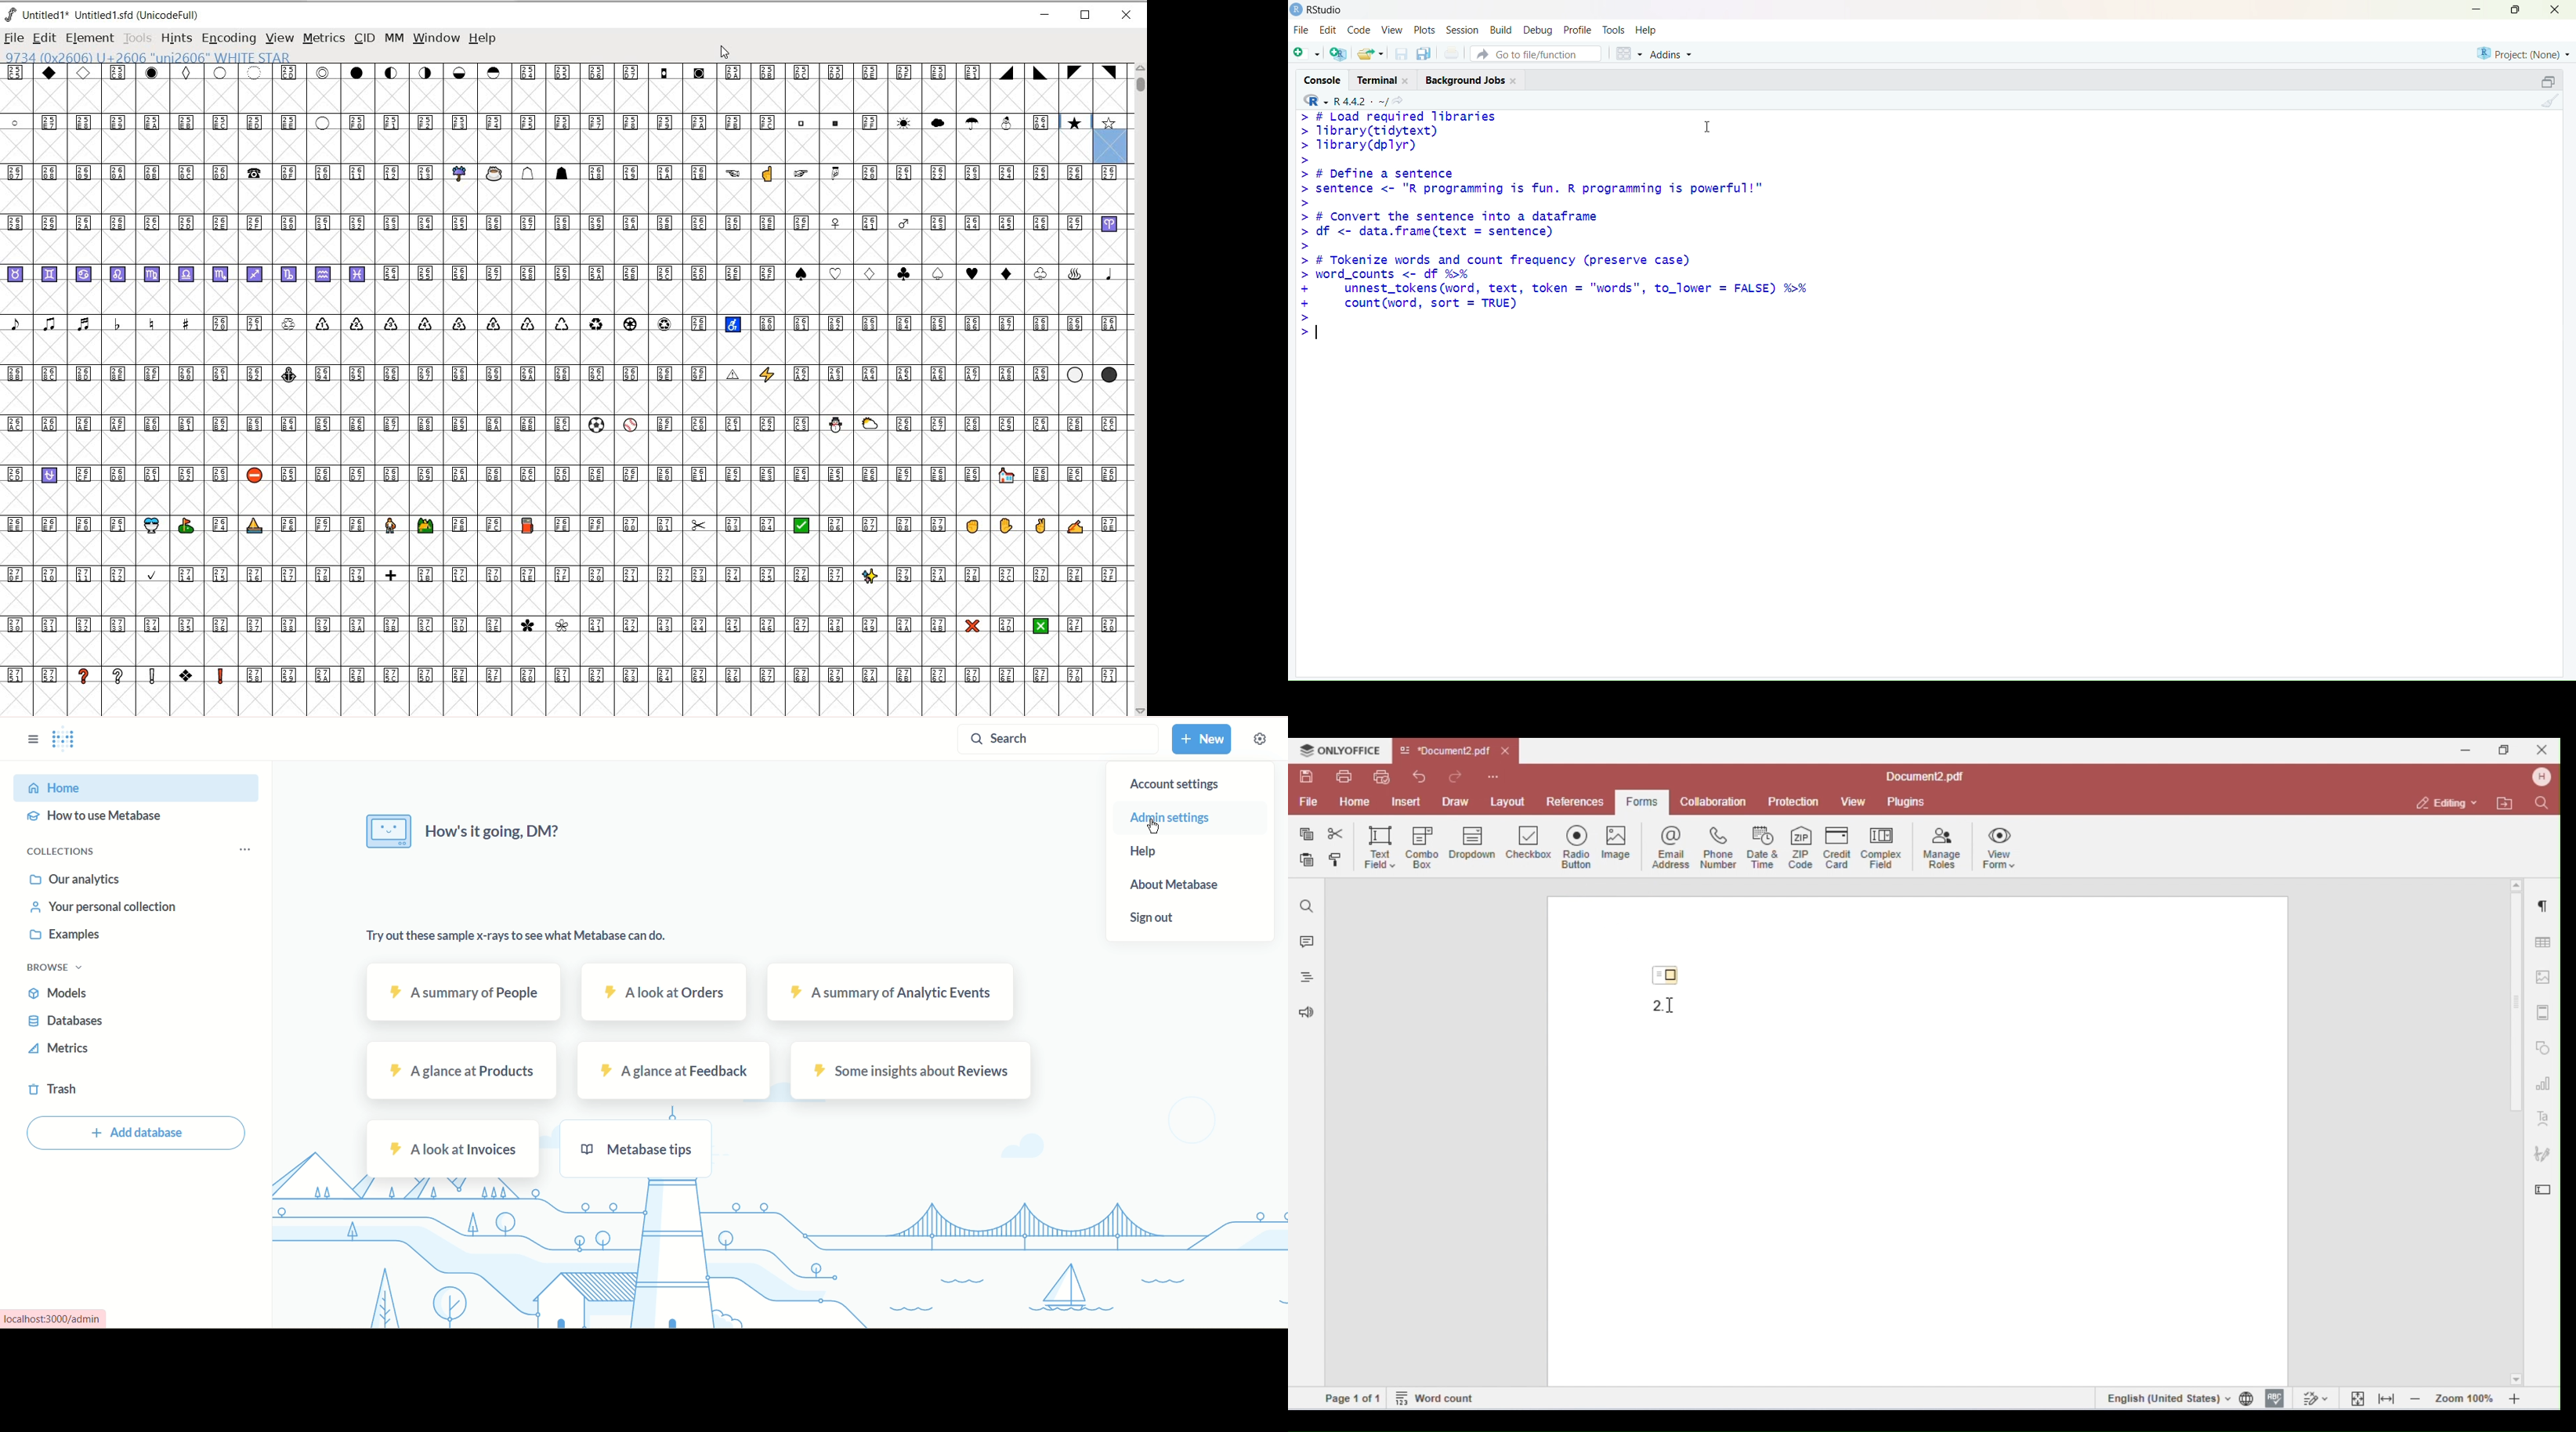  I want to click on a summary of people, so click(470, 990).